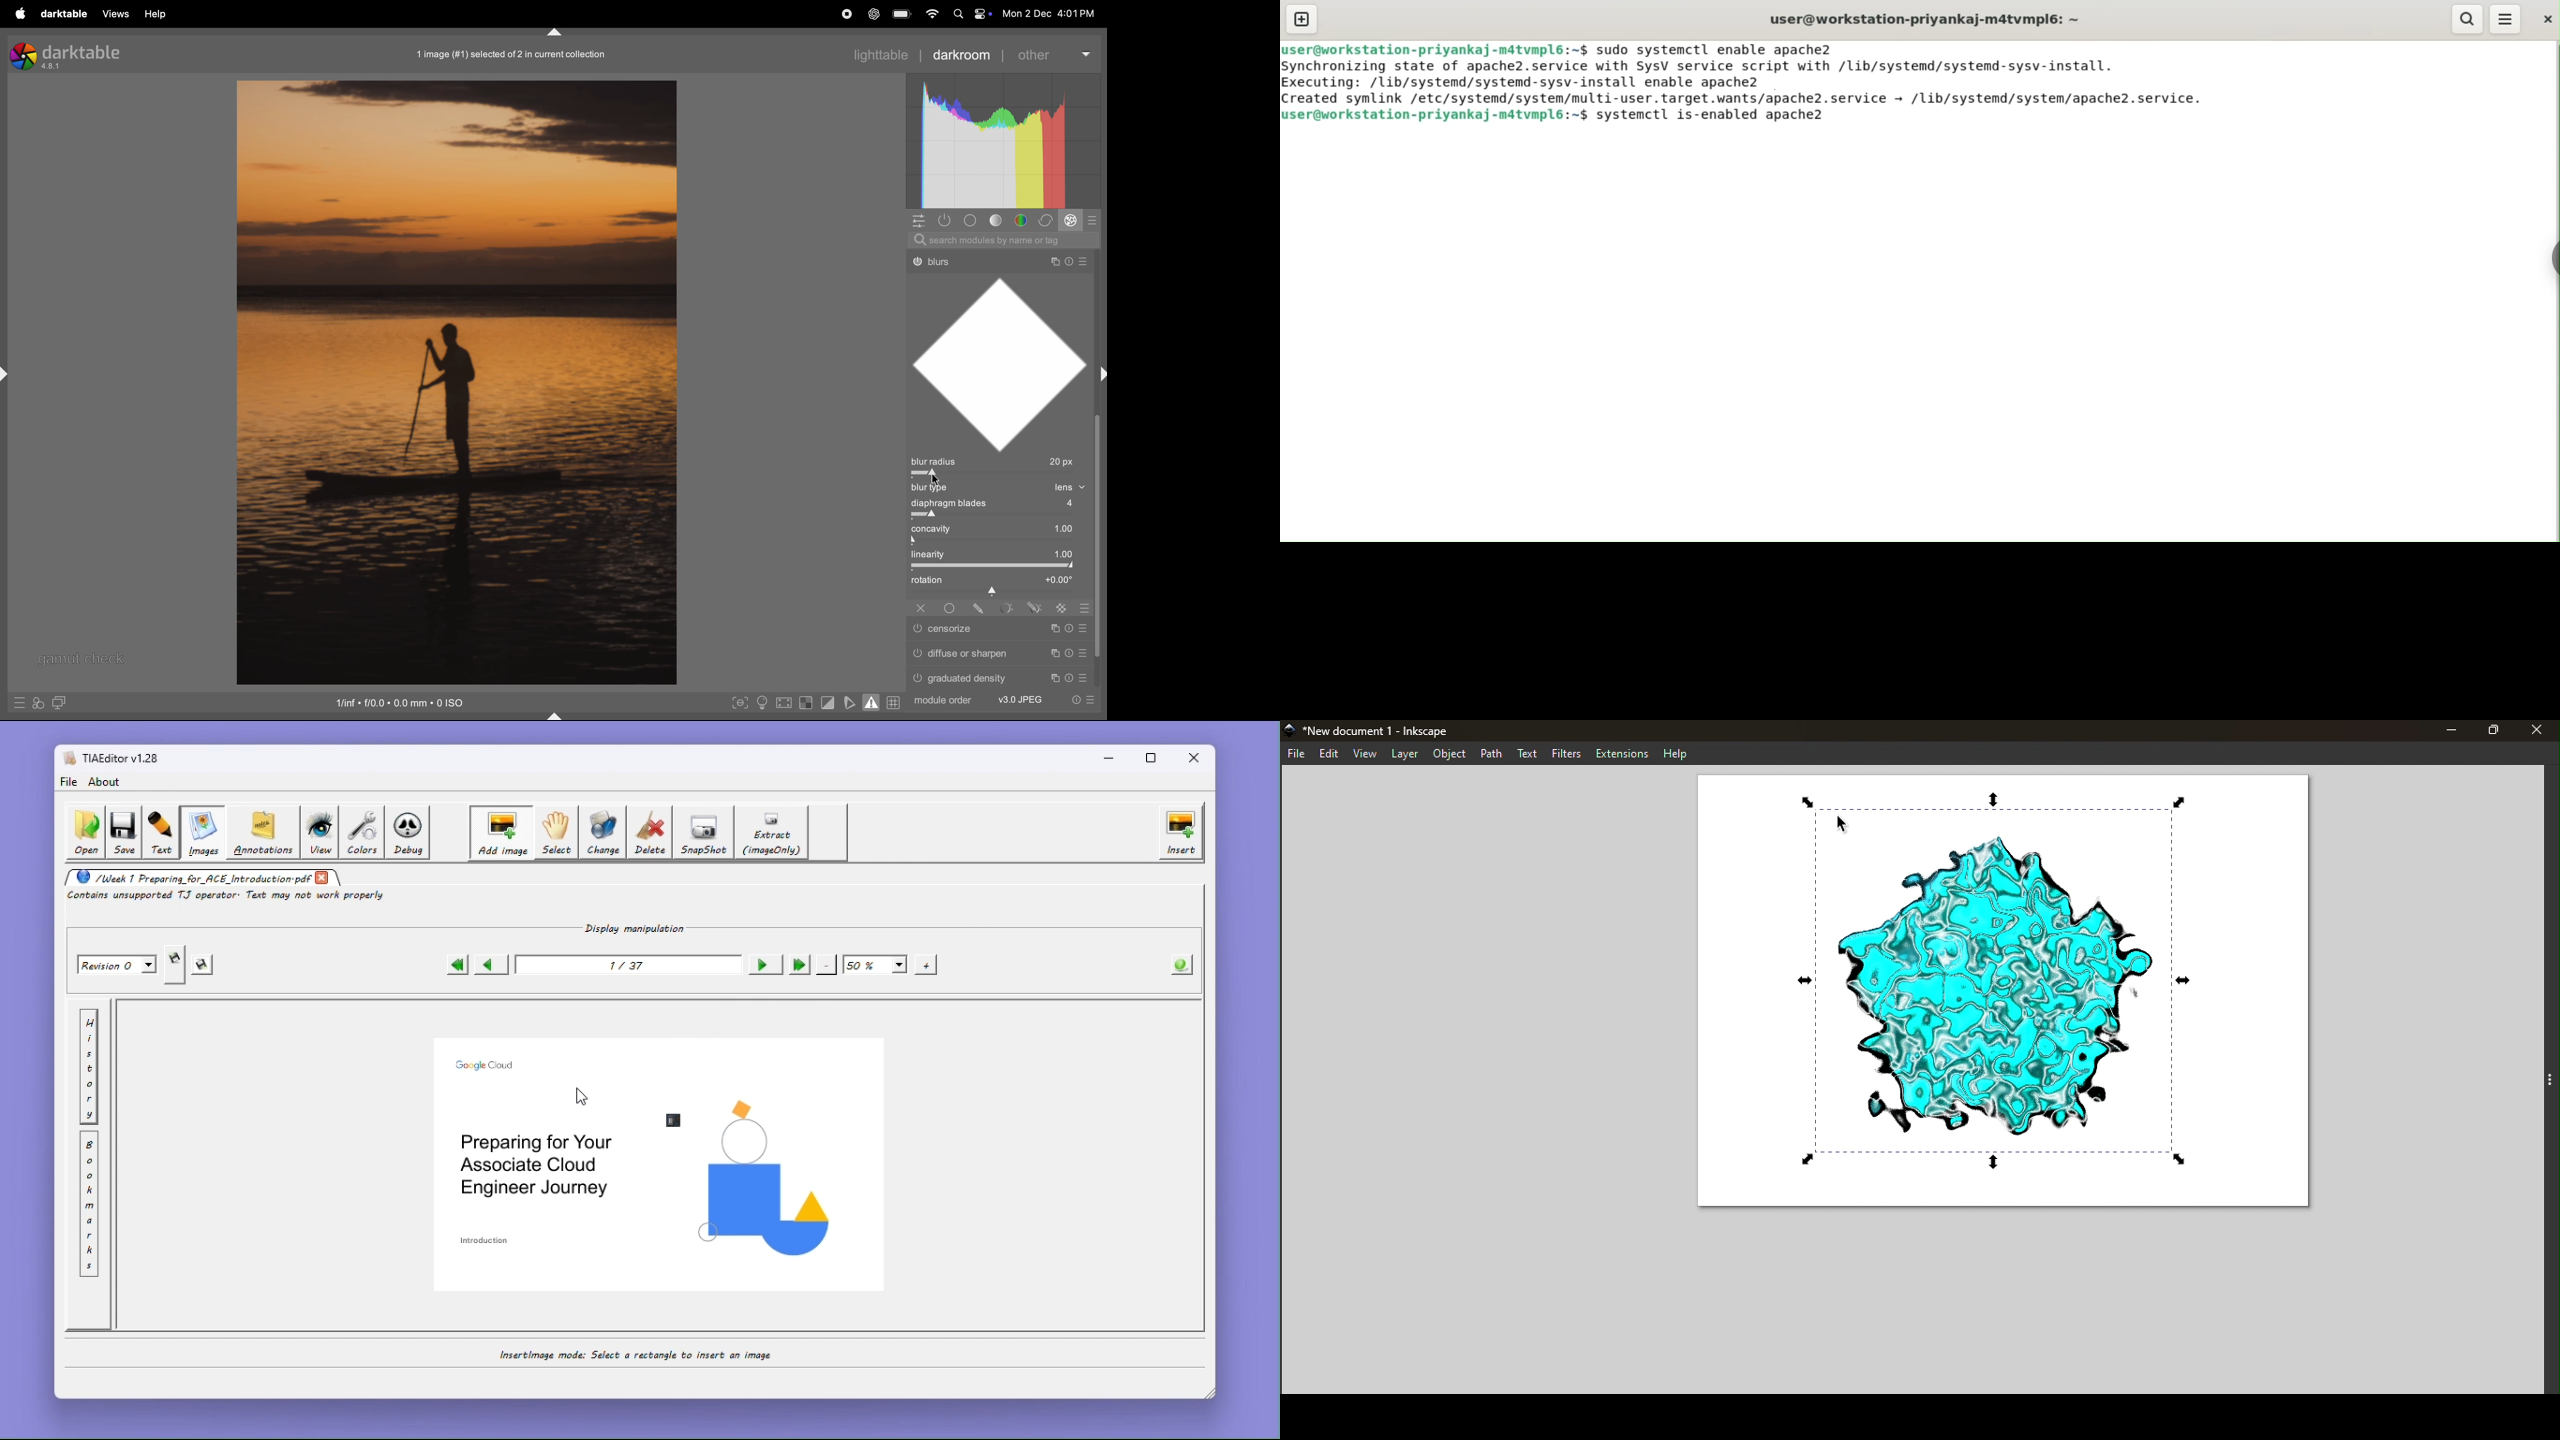  I want to click on , so click(1063, 608).